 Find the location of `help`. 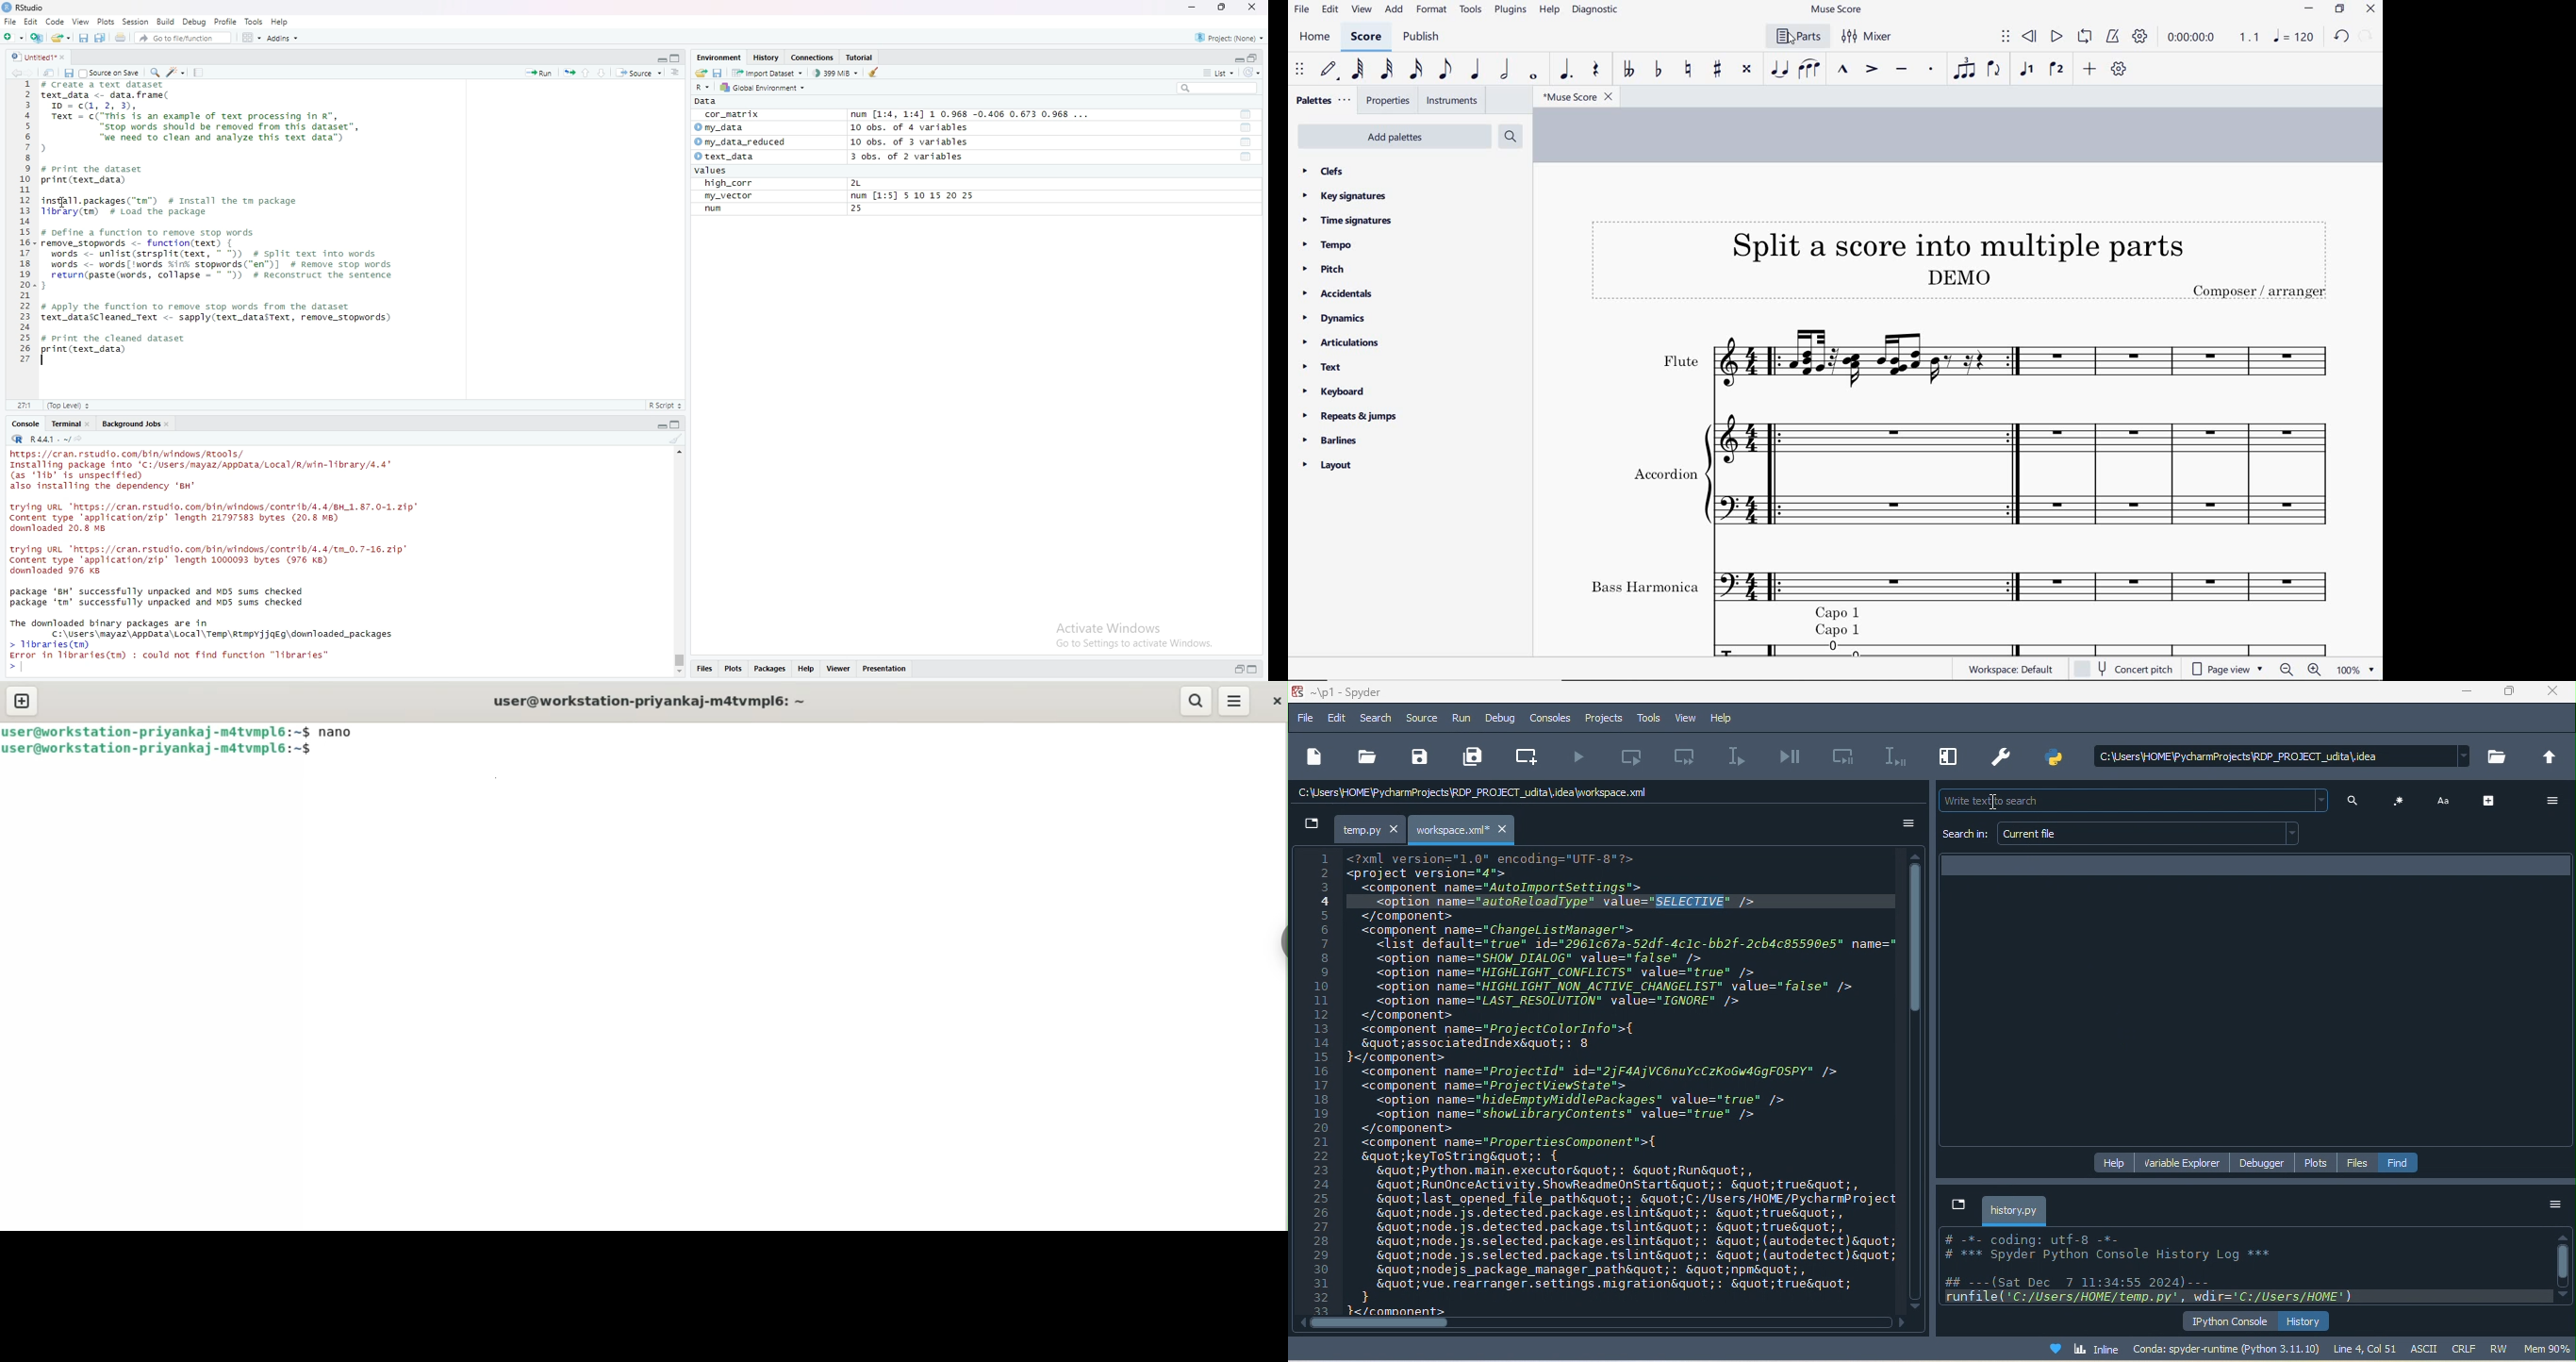

help is located at coordinates (2116, 1161).